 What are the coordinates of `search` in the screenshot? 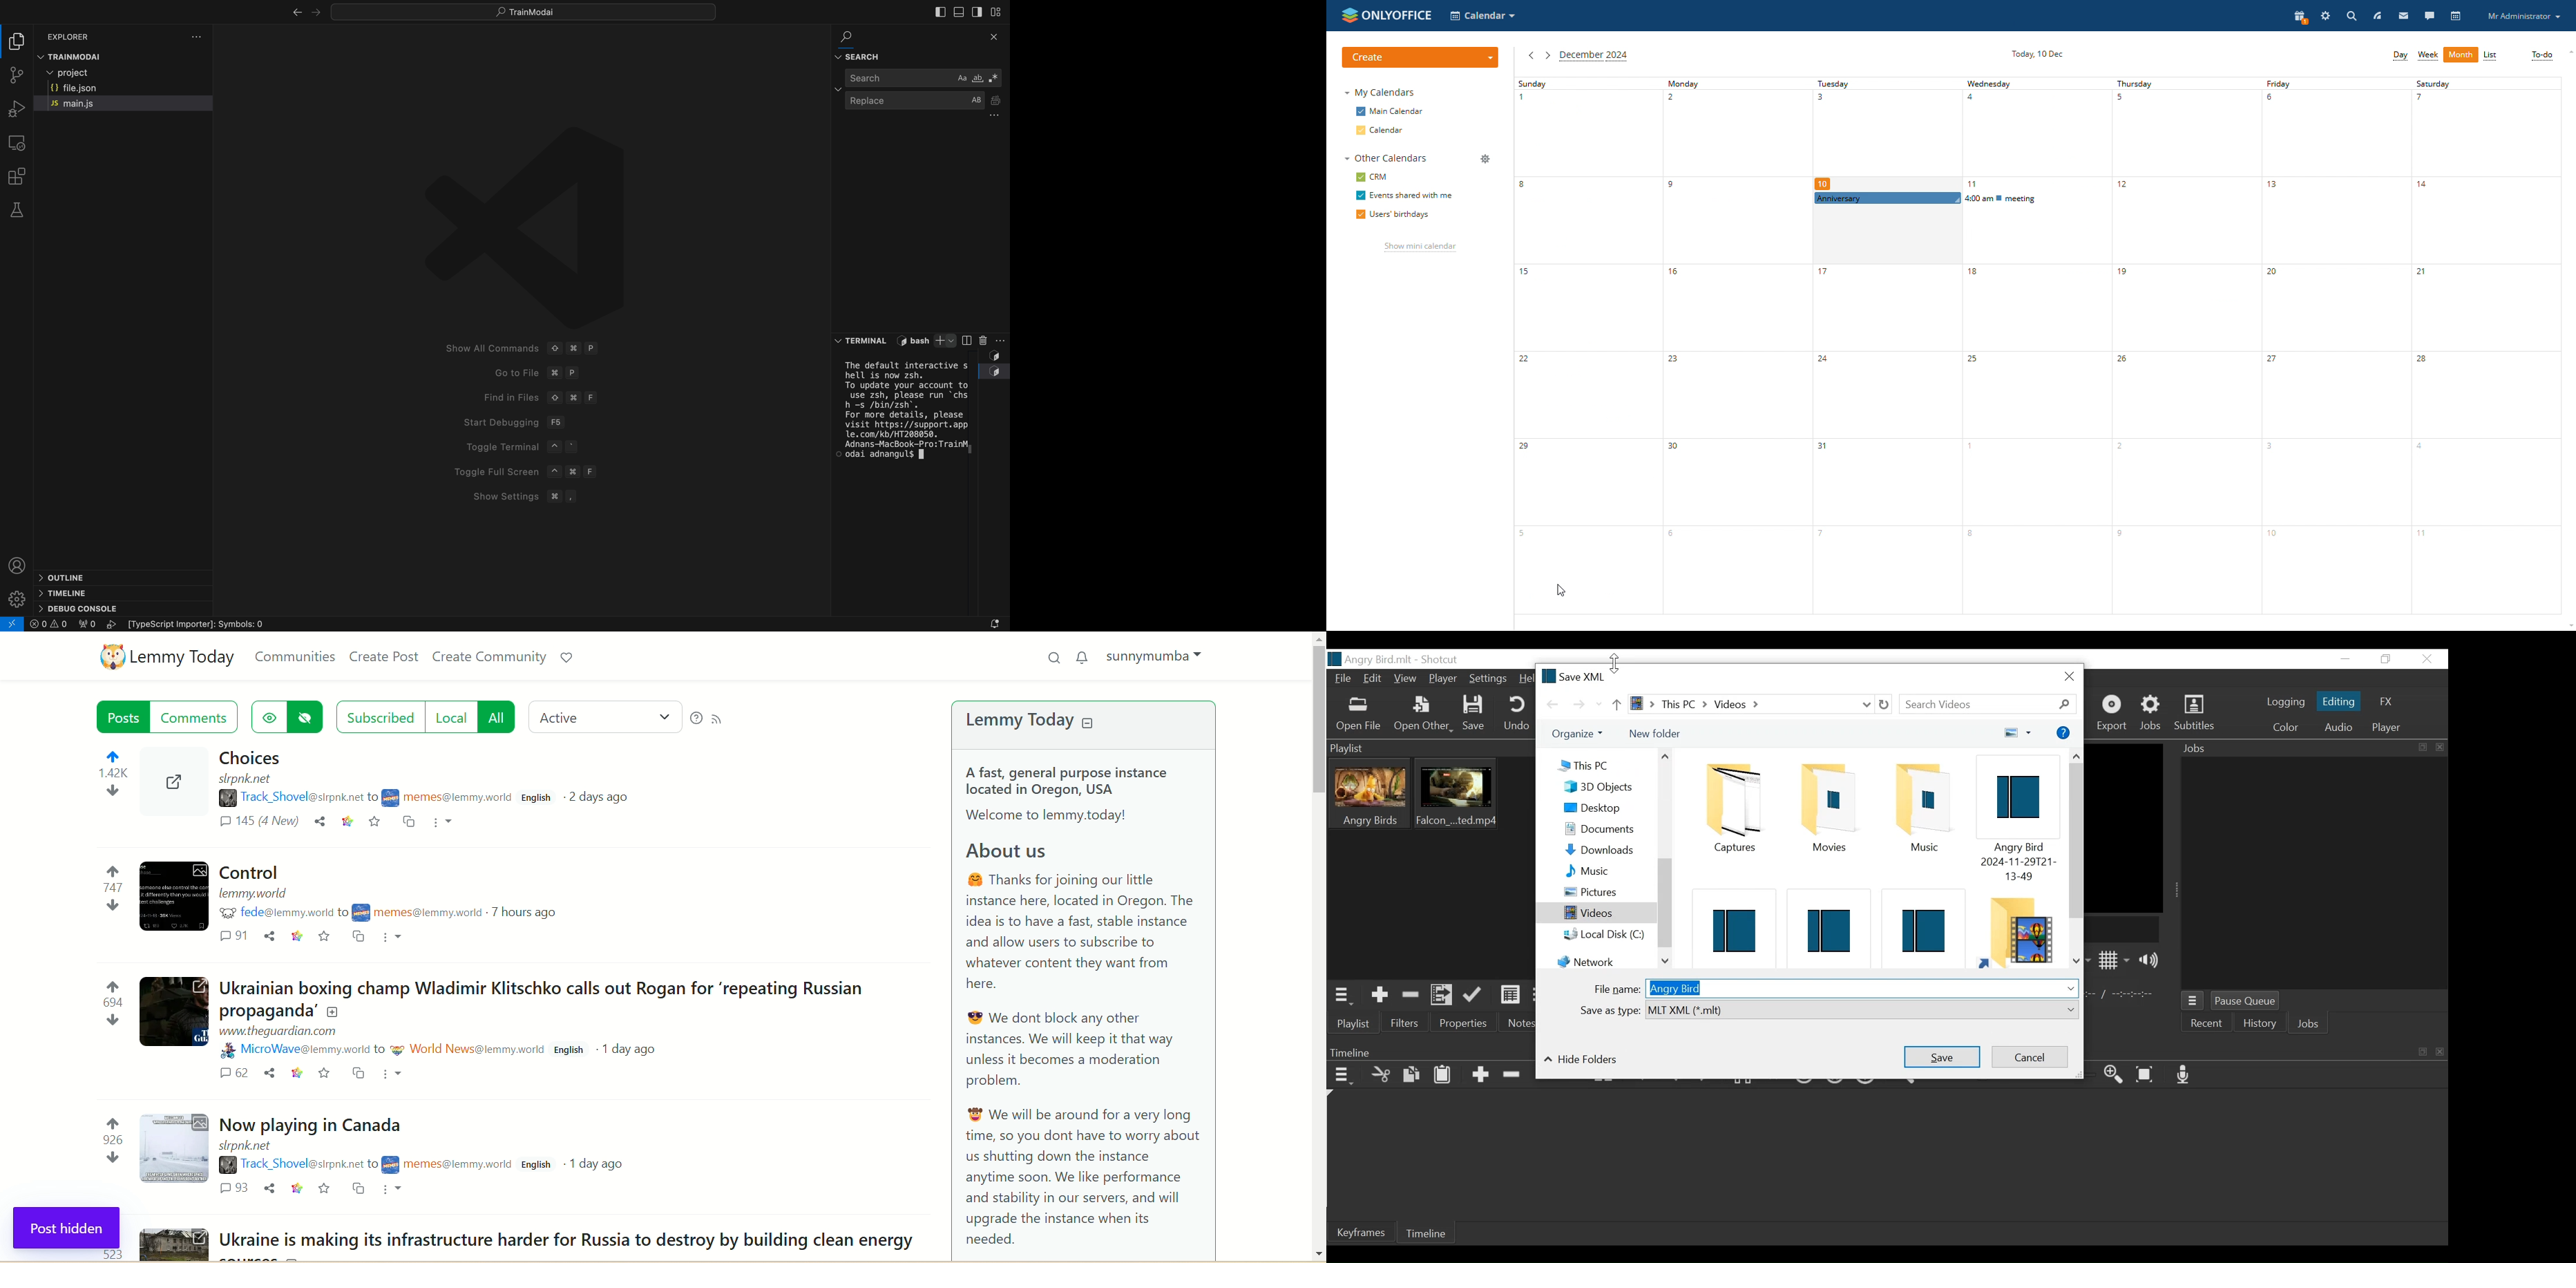 It's located at (1053, 658).